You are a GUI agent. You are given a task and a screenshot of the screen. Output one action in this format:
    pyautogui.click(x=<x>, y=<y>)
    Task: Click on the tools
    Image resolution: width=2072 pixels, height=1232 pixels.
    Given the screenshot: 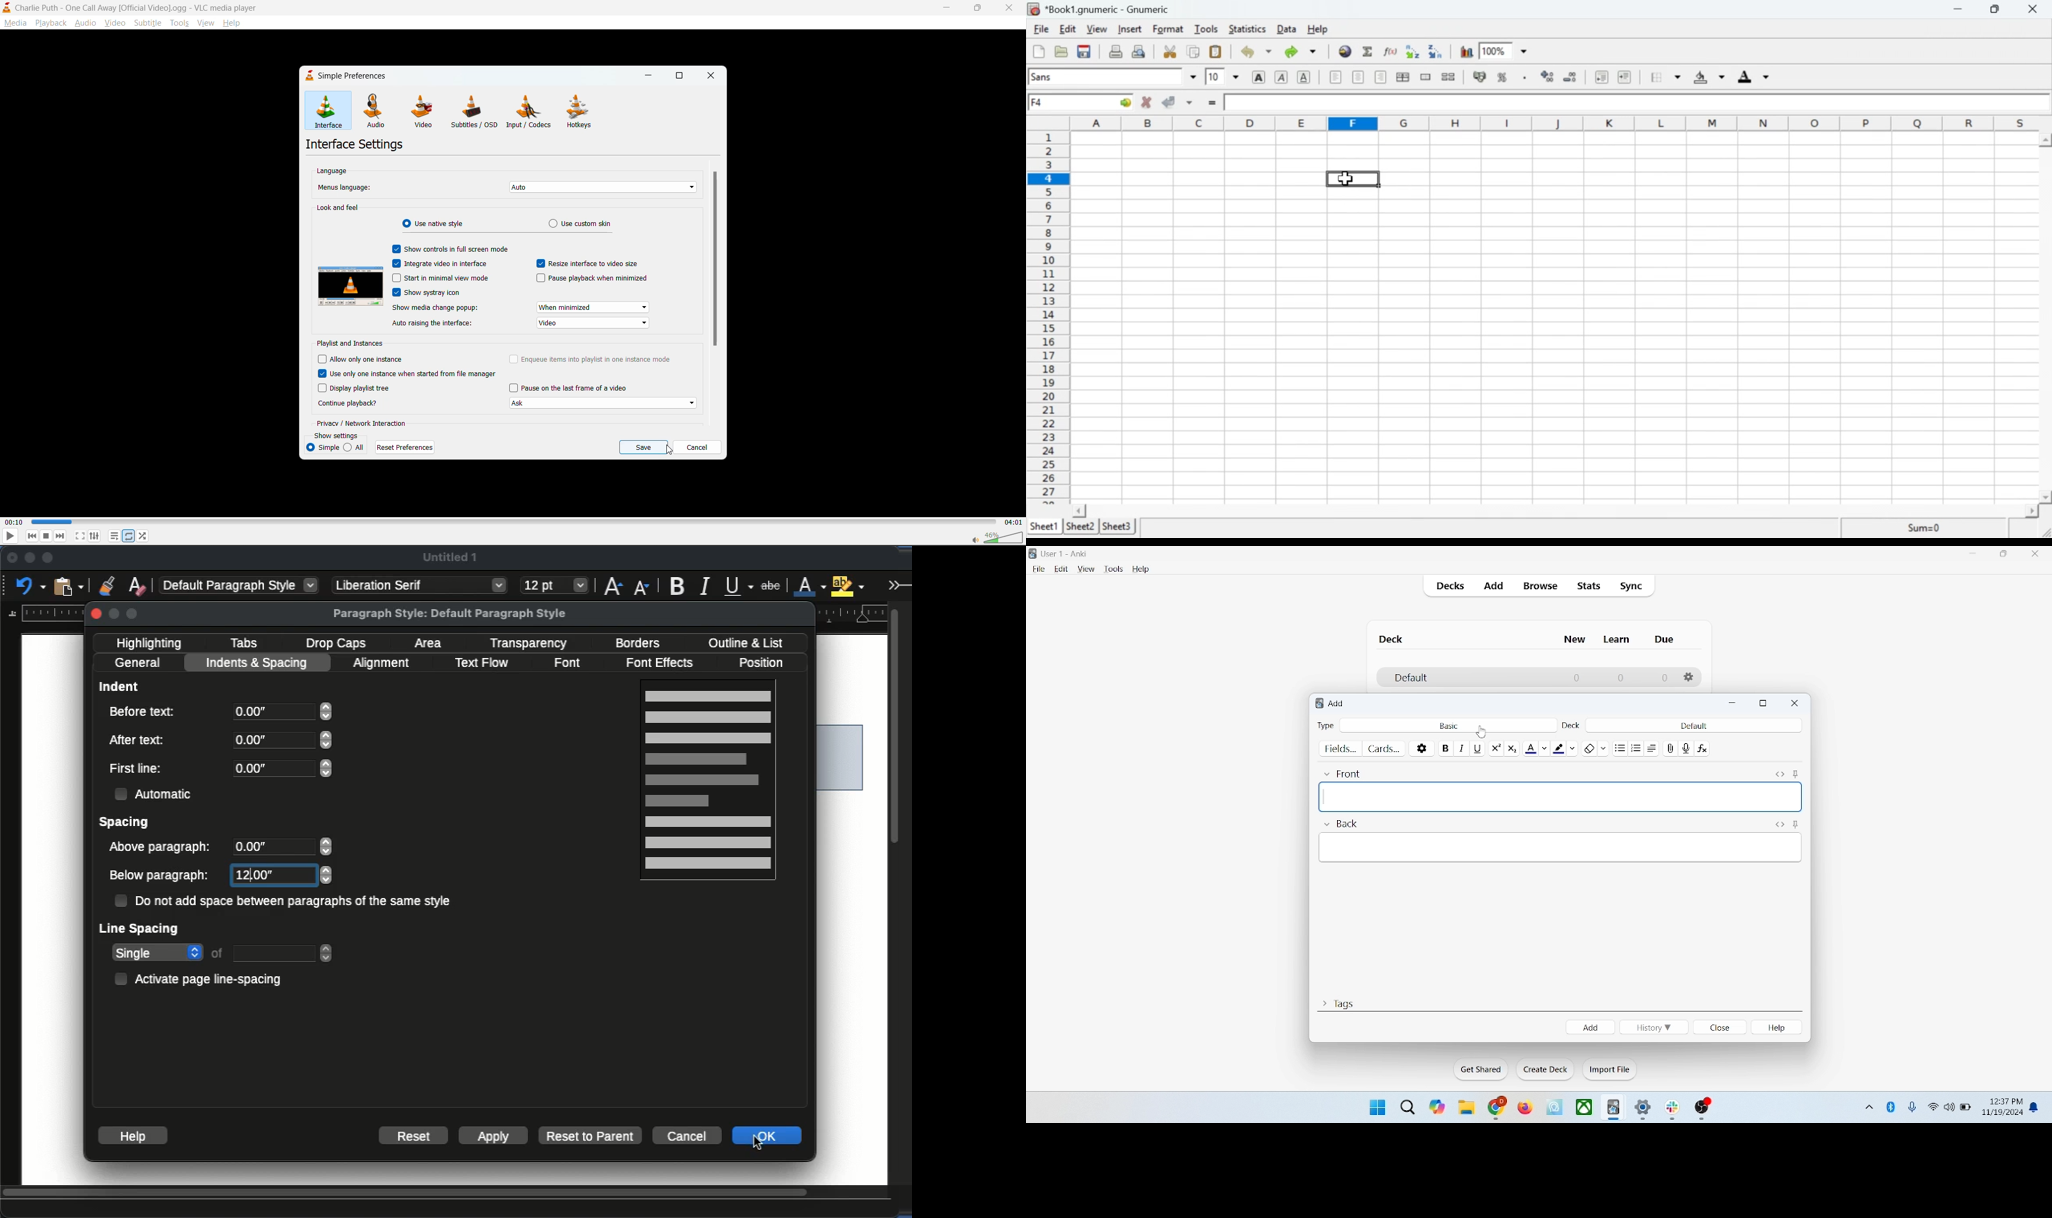 What is the action you would take?
    pyautogui.click(x=1113, y=569)
    